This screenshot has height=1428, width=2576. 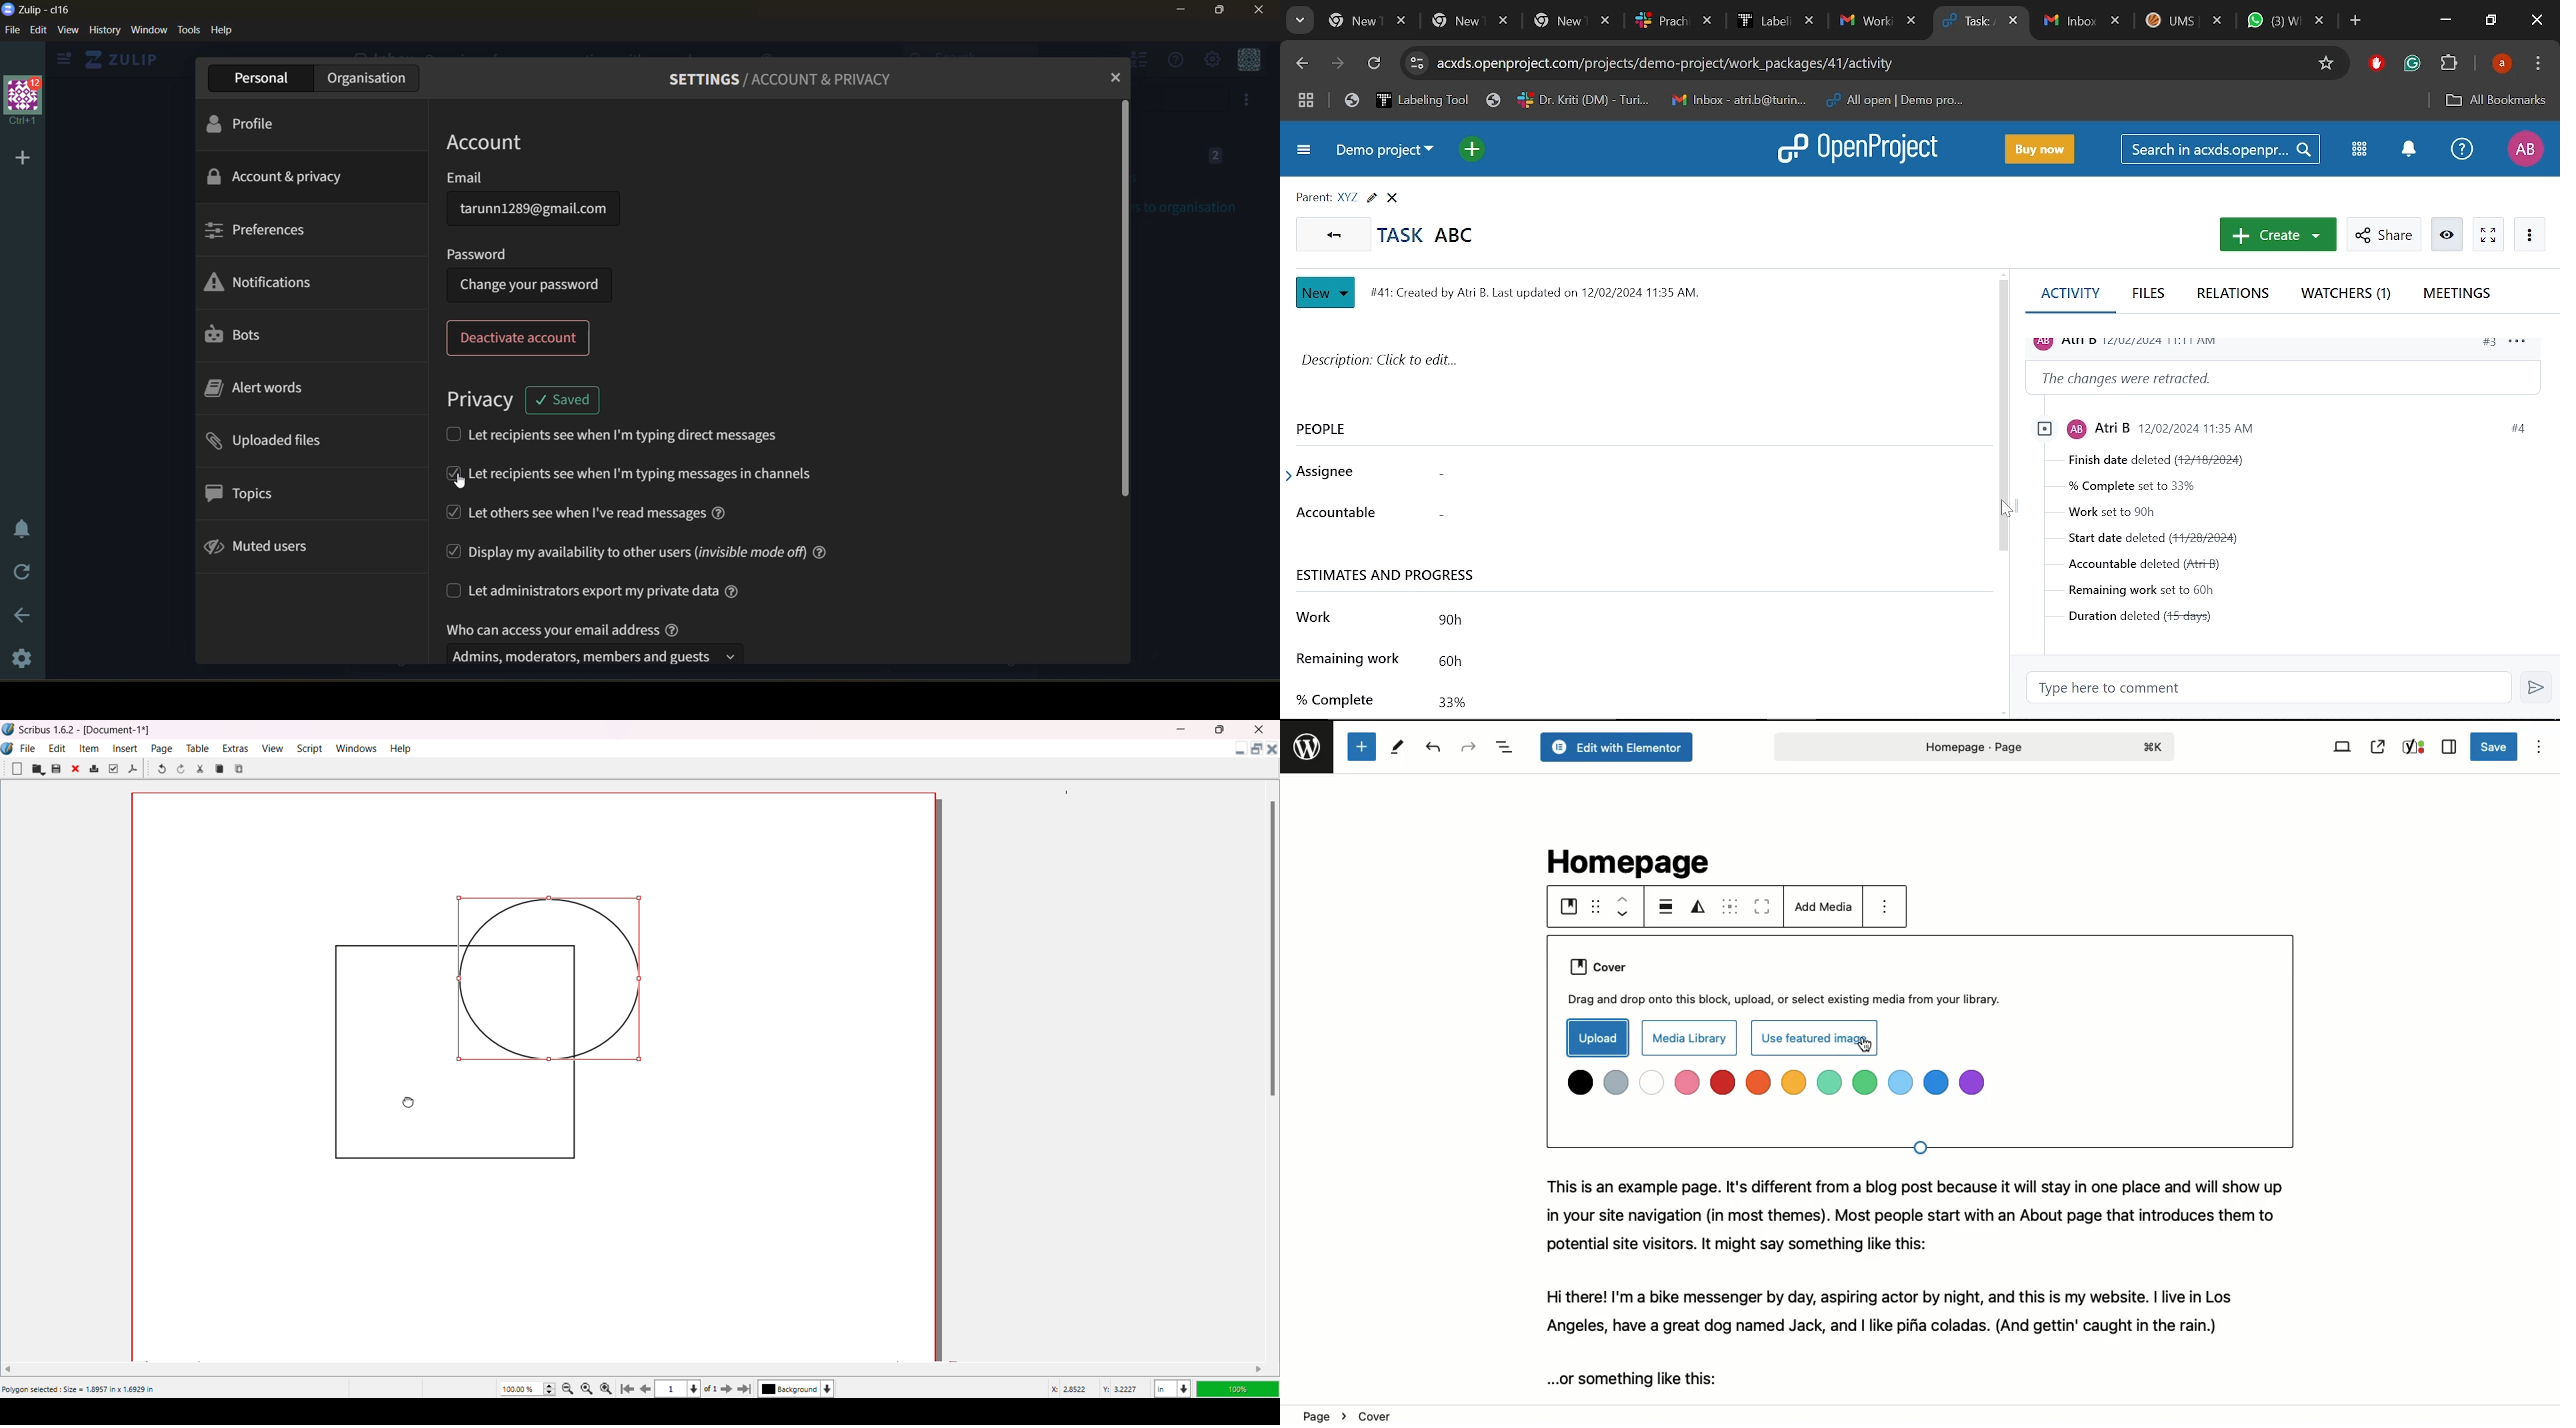 What do you see at coordinates (2537, 748) in the screenshot?
I see `Options` at bounding box center [2537, 748].